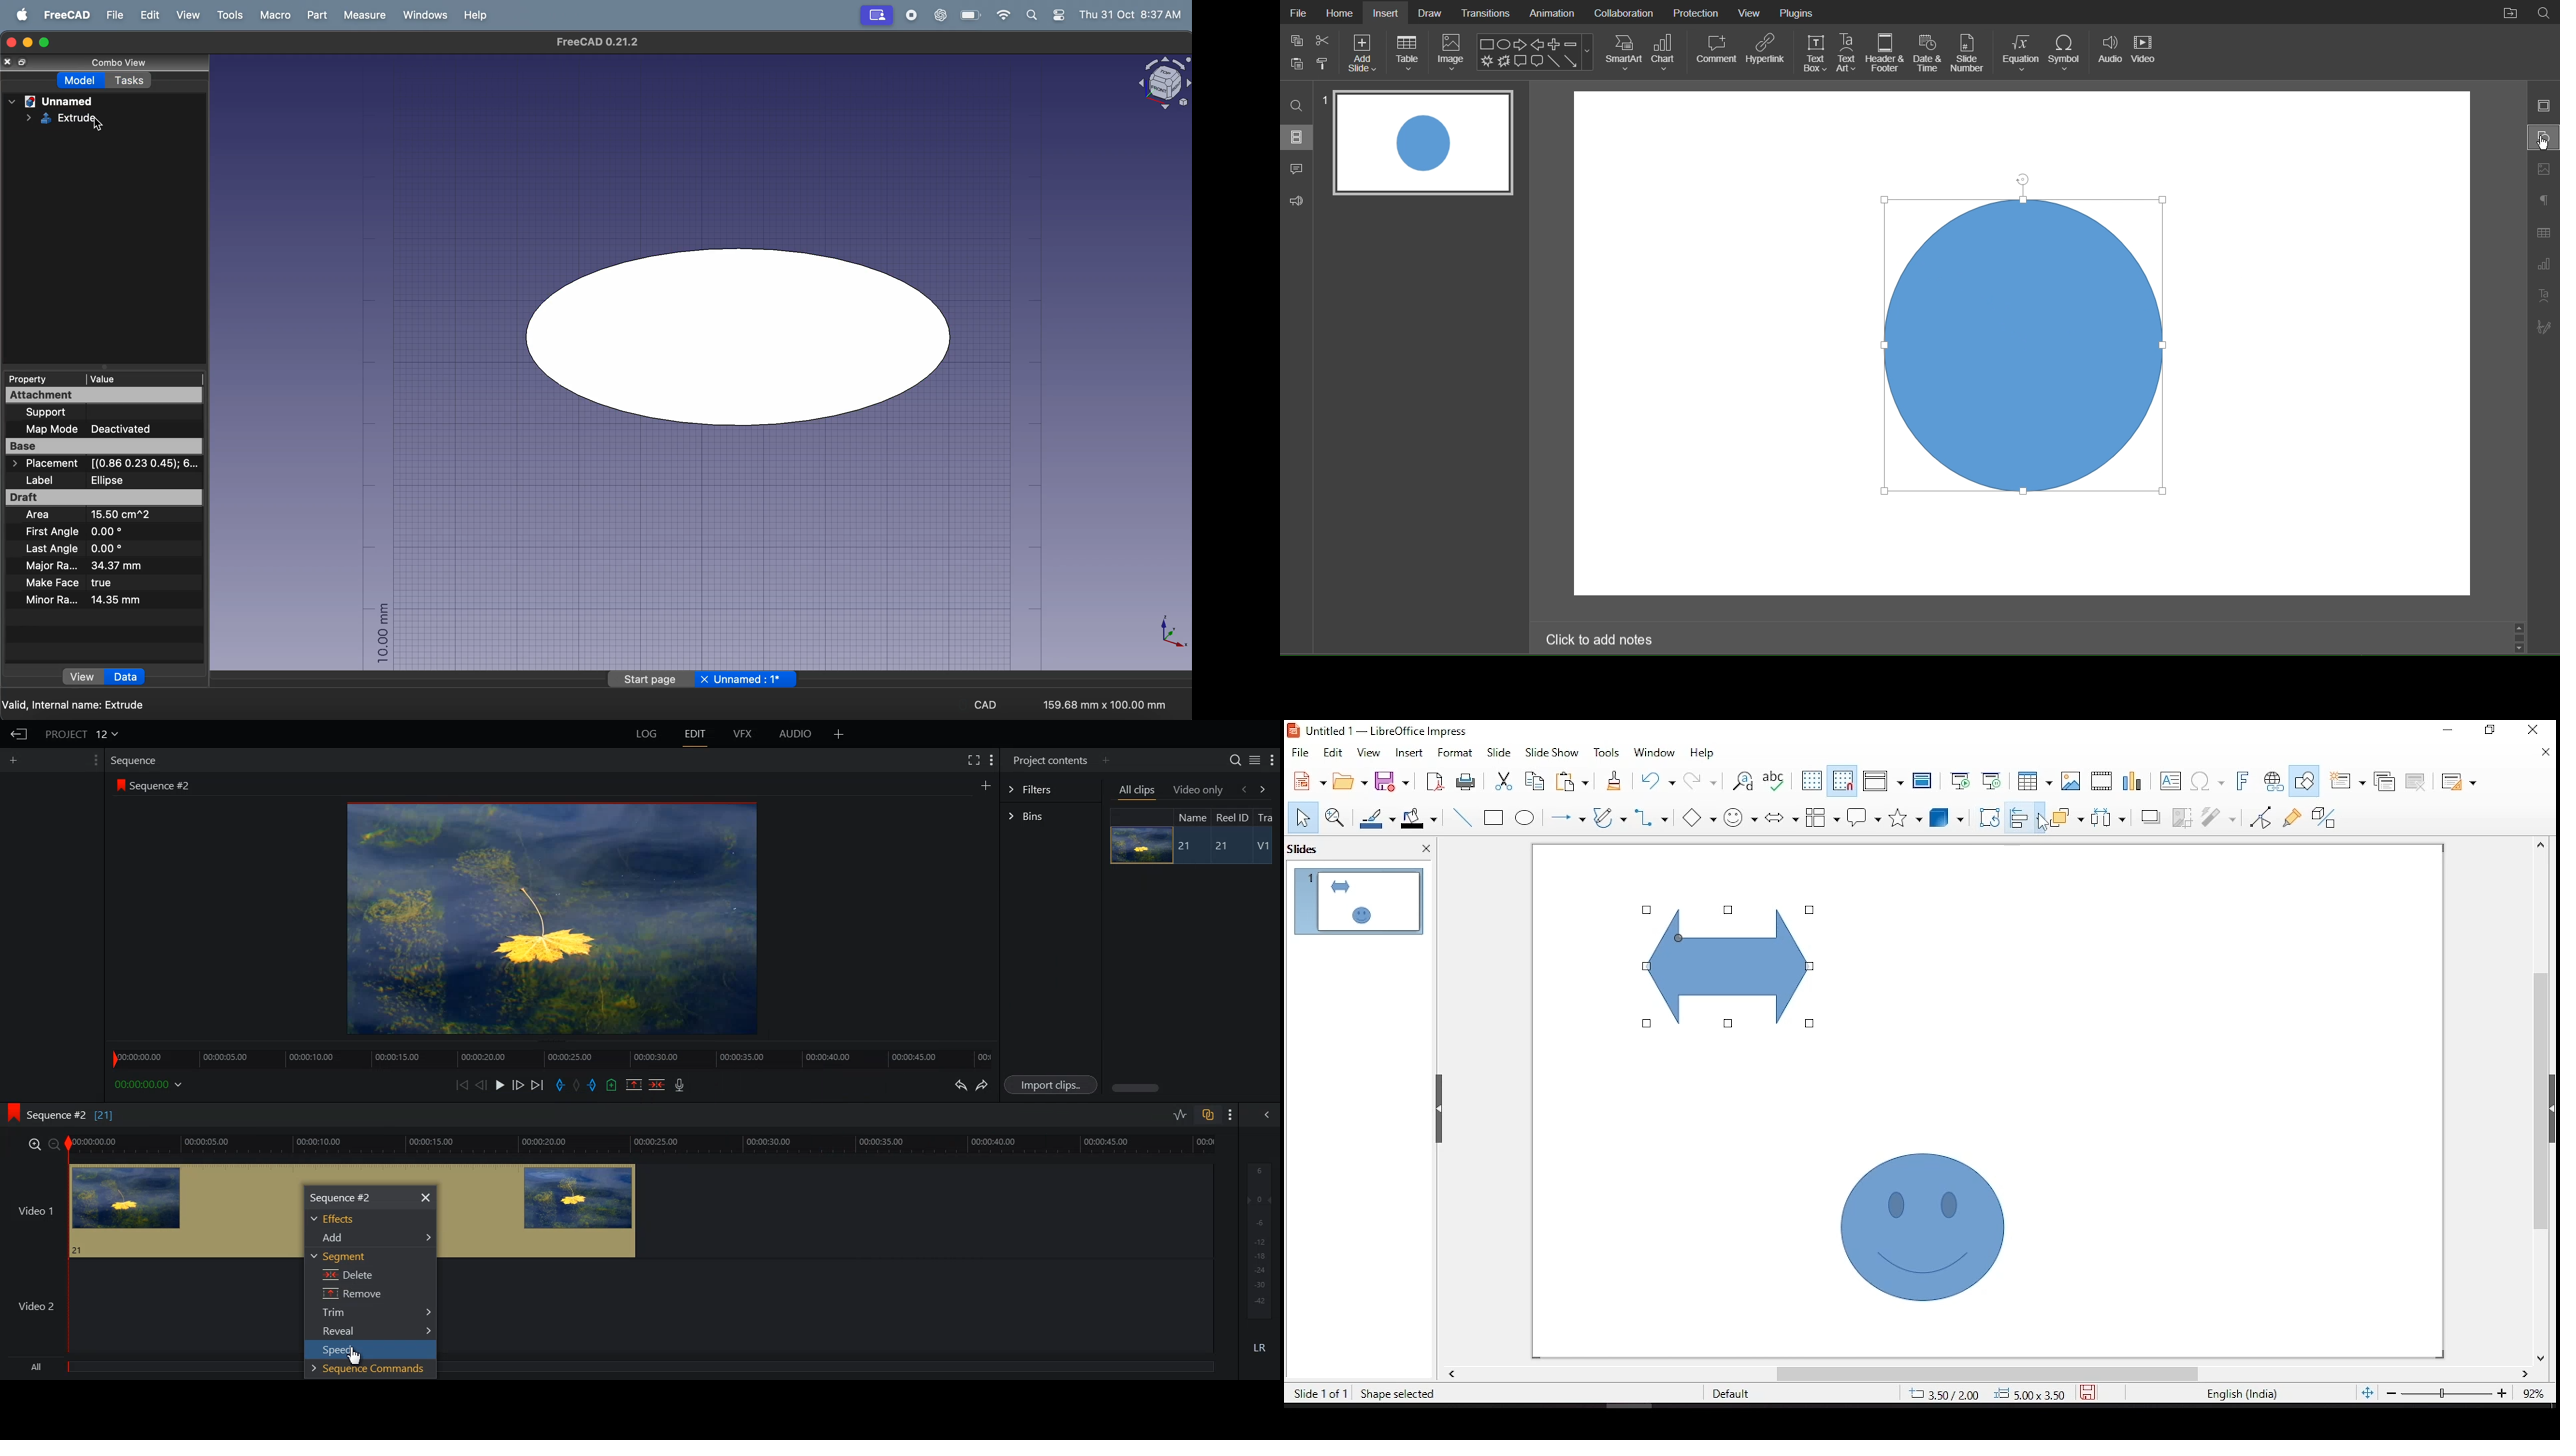 This screenshot has width=2576, height=1456. What do you see at coordinates (1551, 13) in the screenshot?
I see `Animation` at bounding box center [1551, 13].